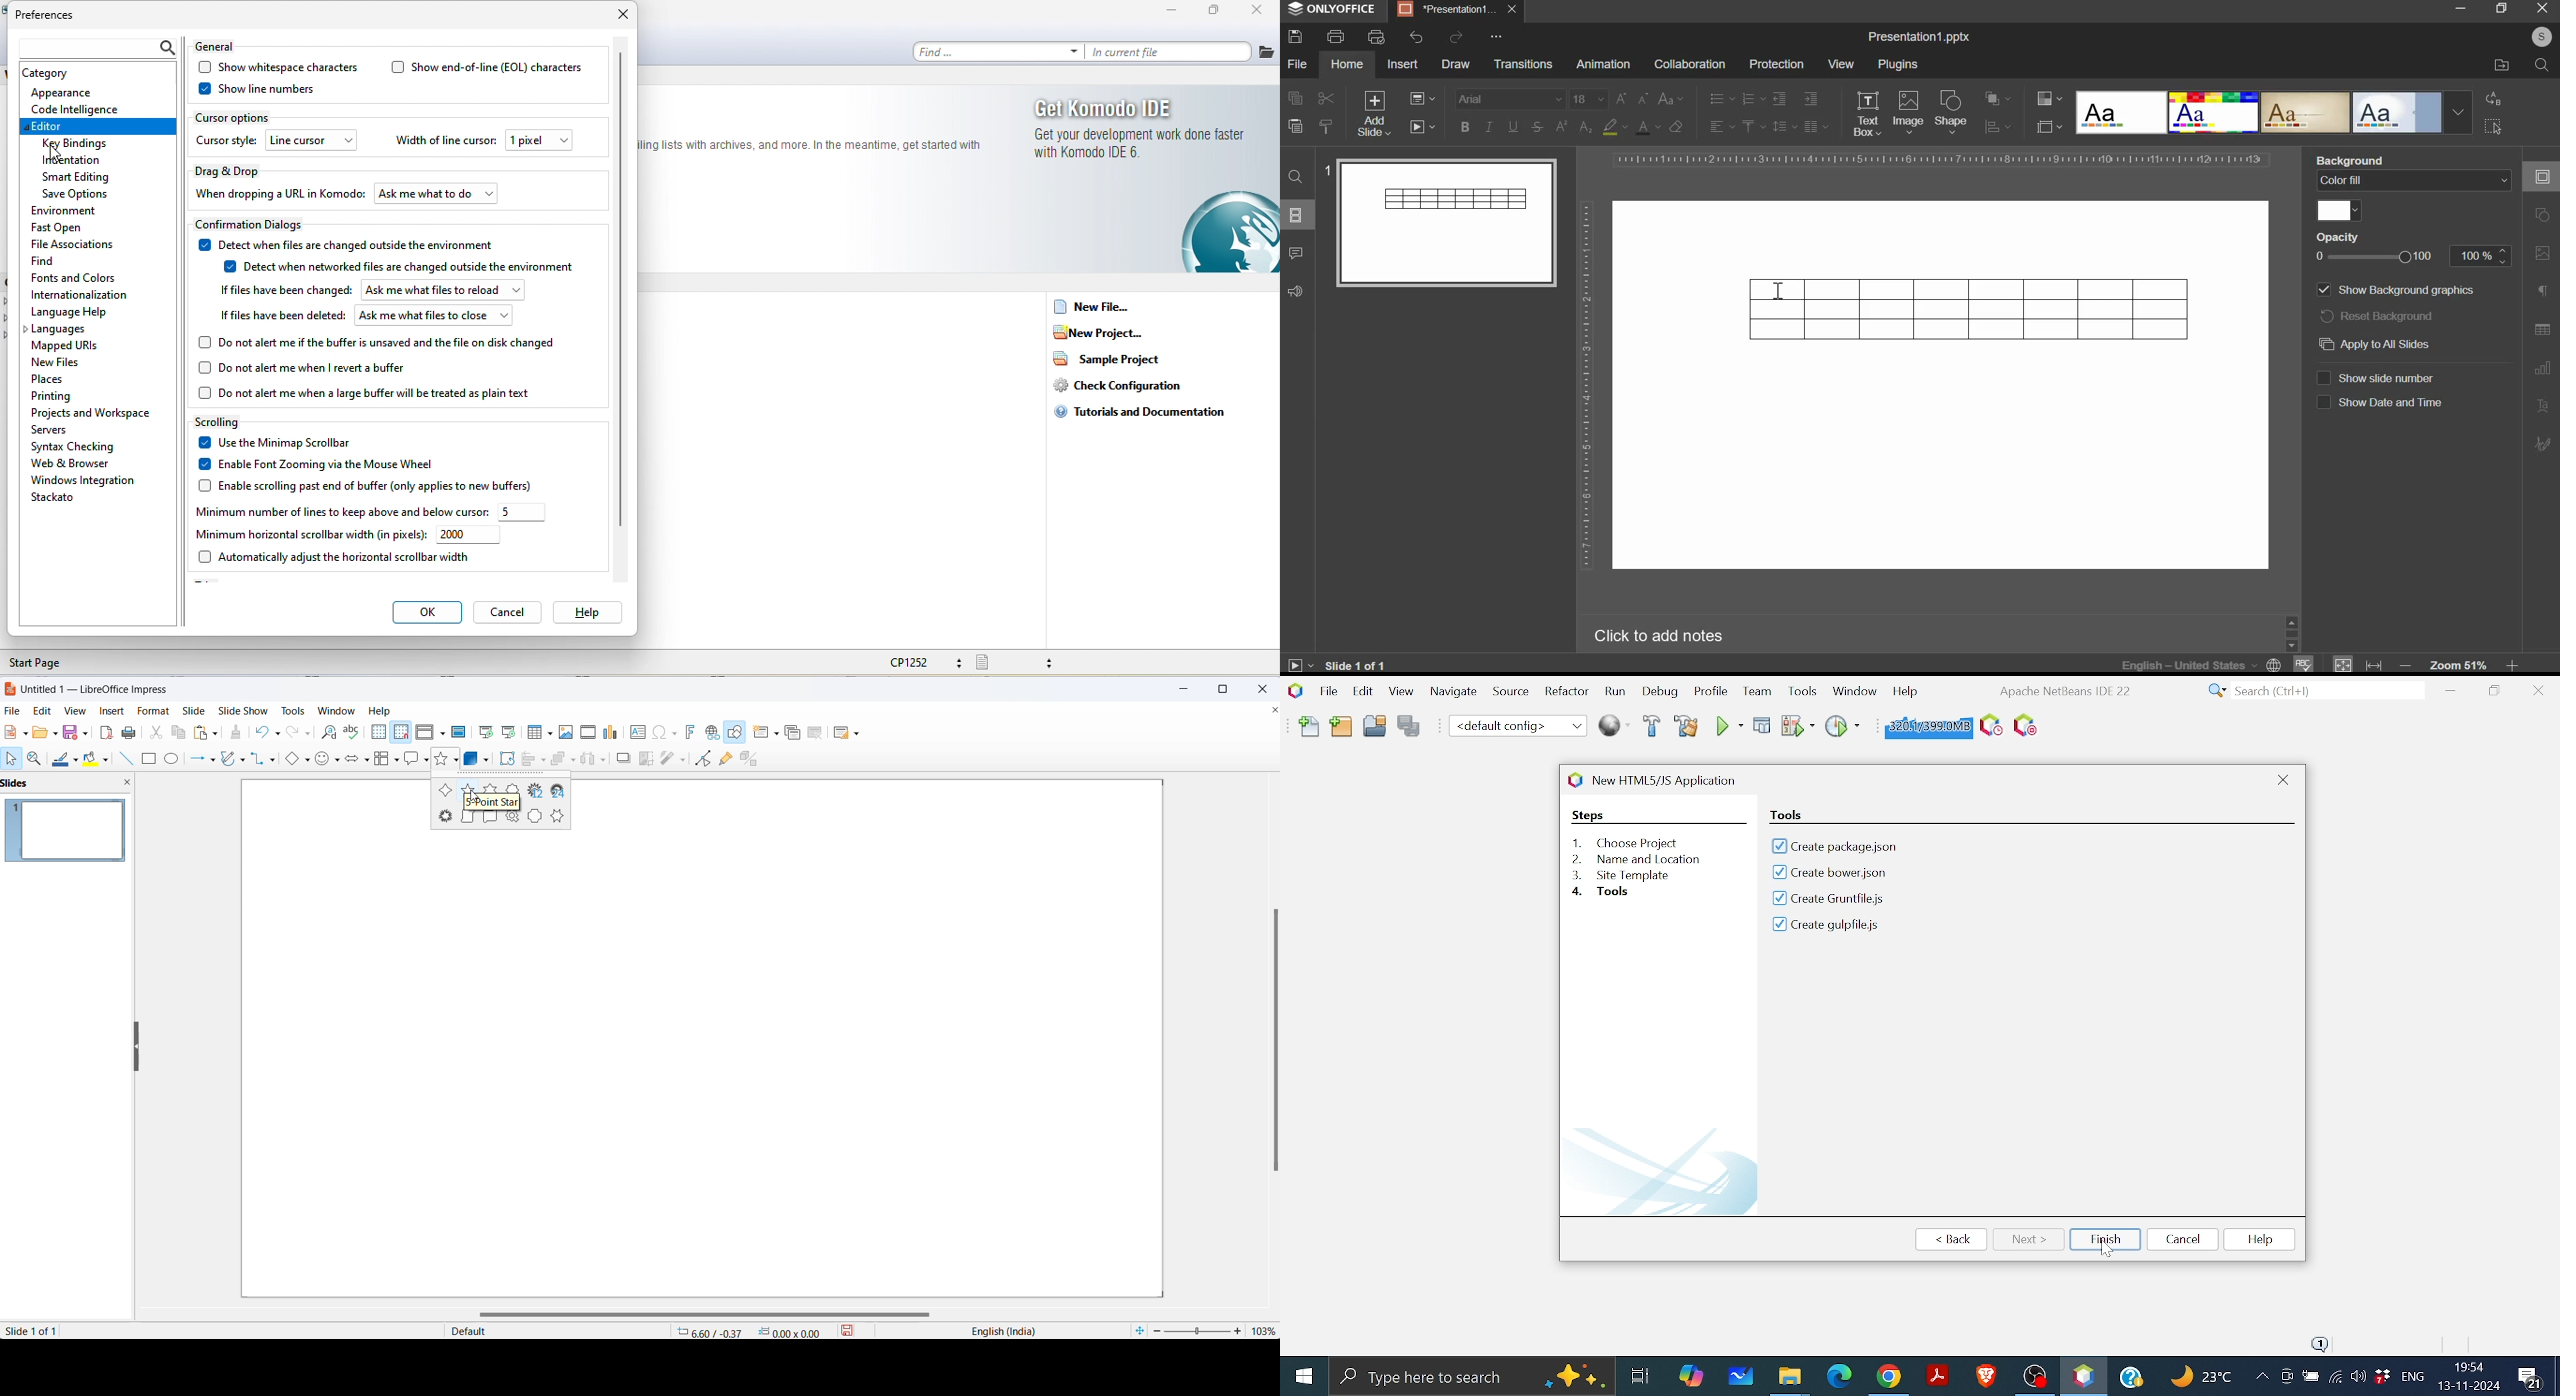 Image resolution: width=2576 pixels, height=1400 pixels. I want to click on get komodo ide, so click(1138, 129).